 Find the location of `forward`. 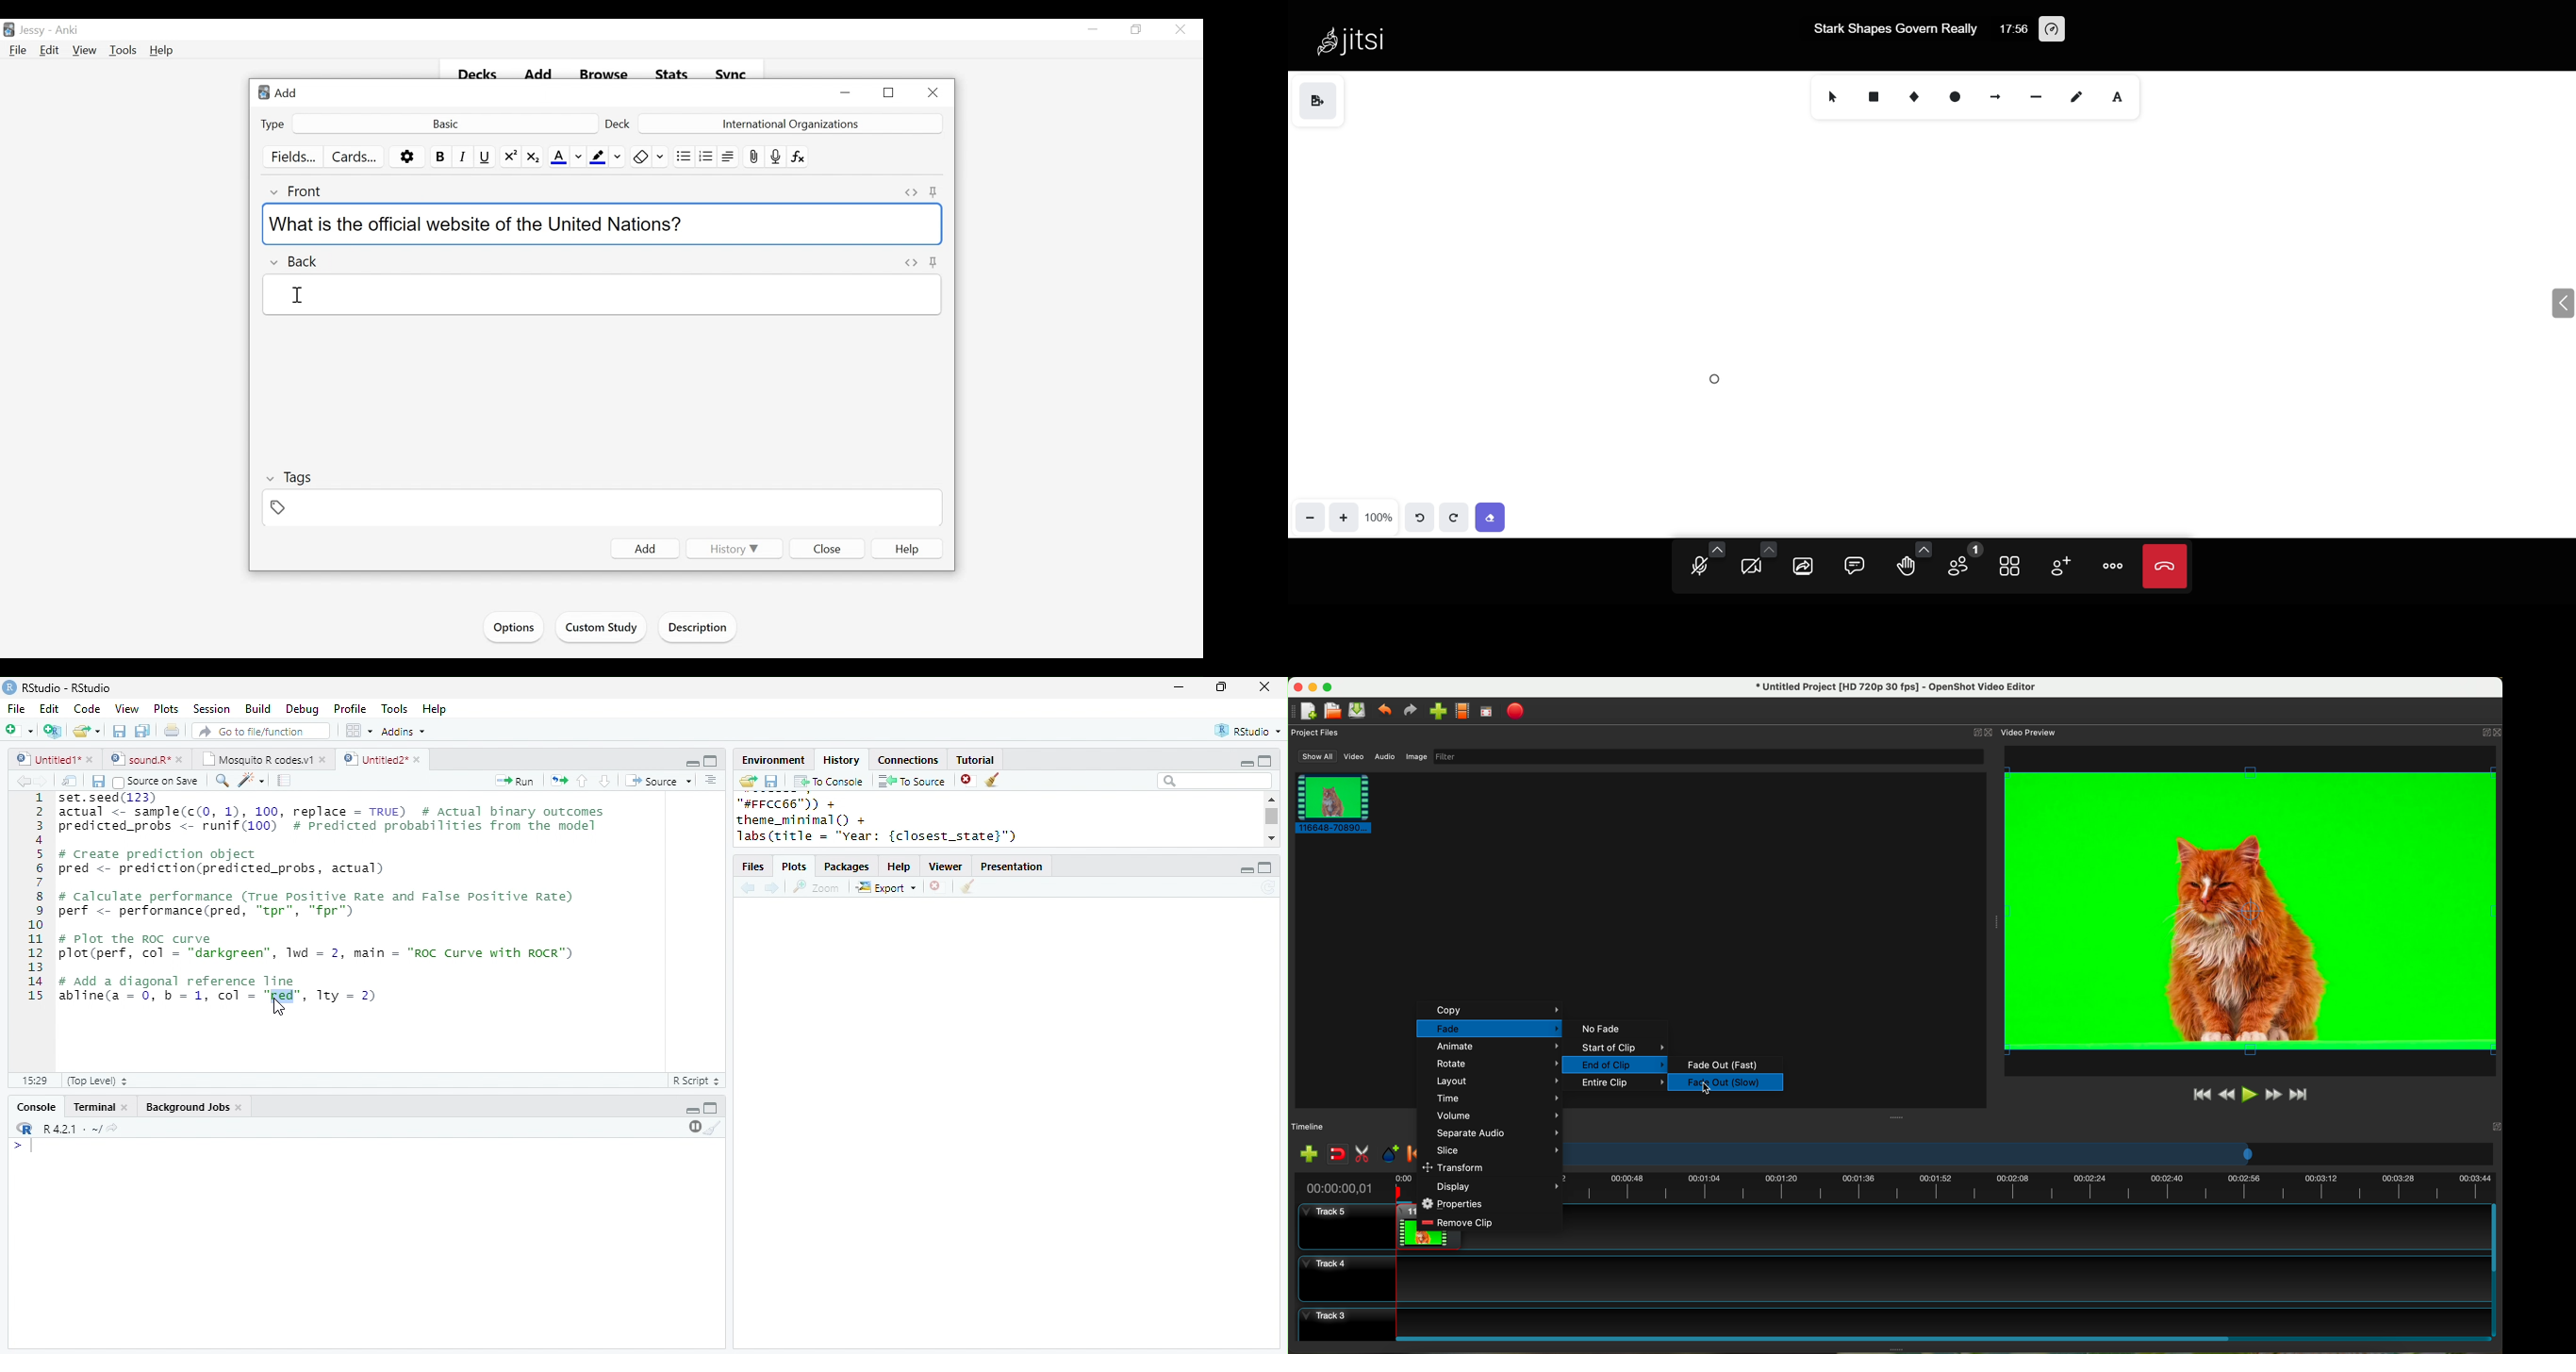

forward is located at coordinates (41, 781).